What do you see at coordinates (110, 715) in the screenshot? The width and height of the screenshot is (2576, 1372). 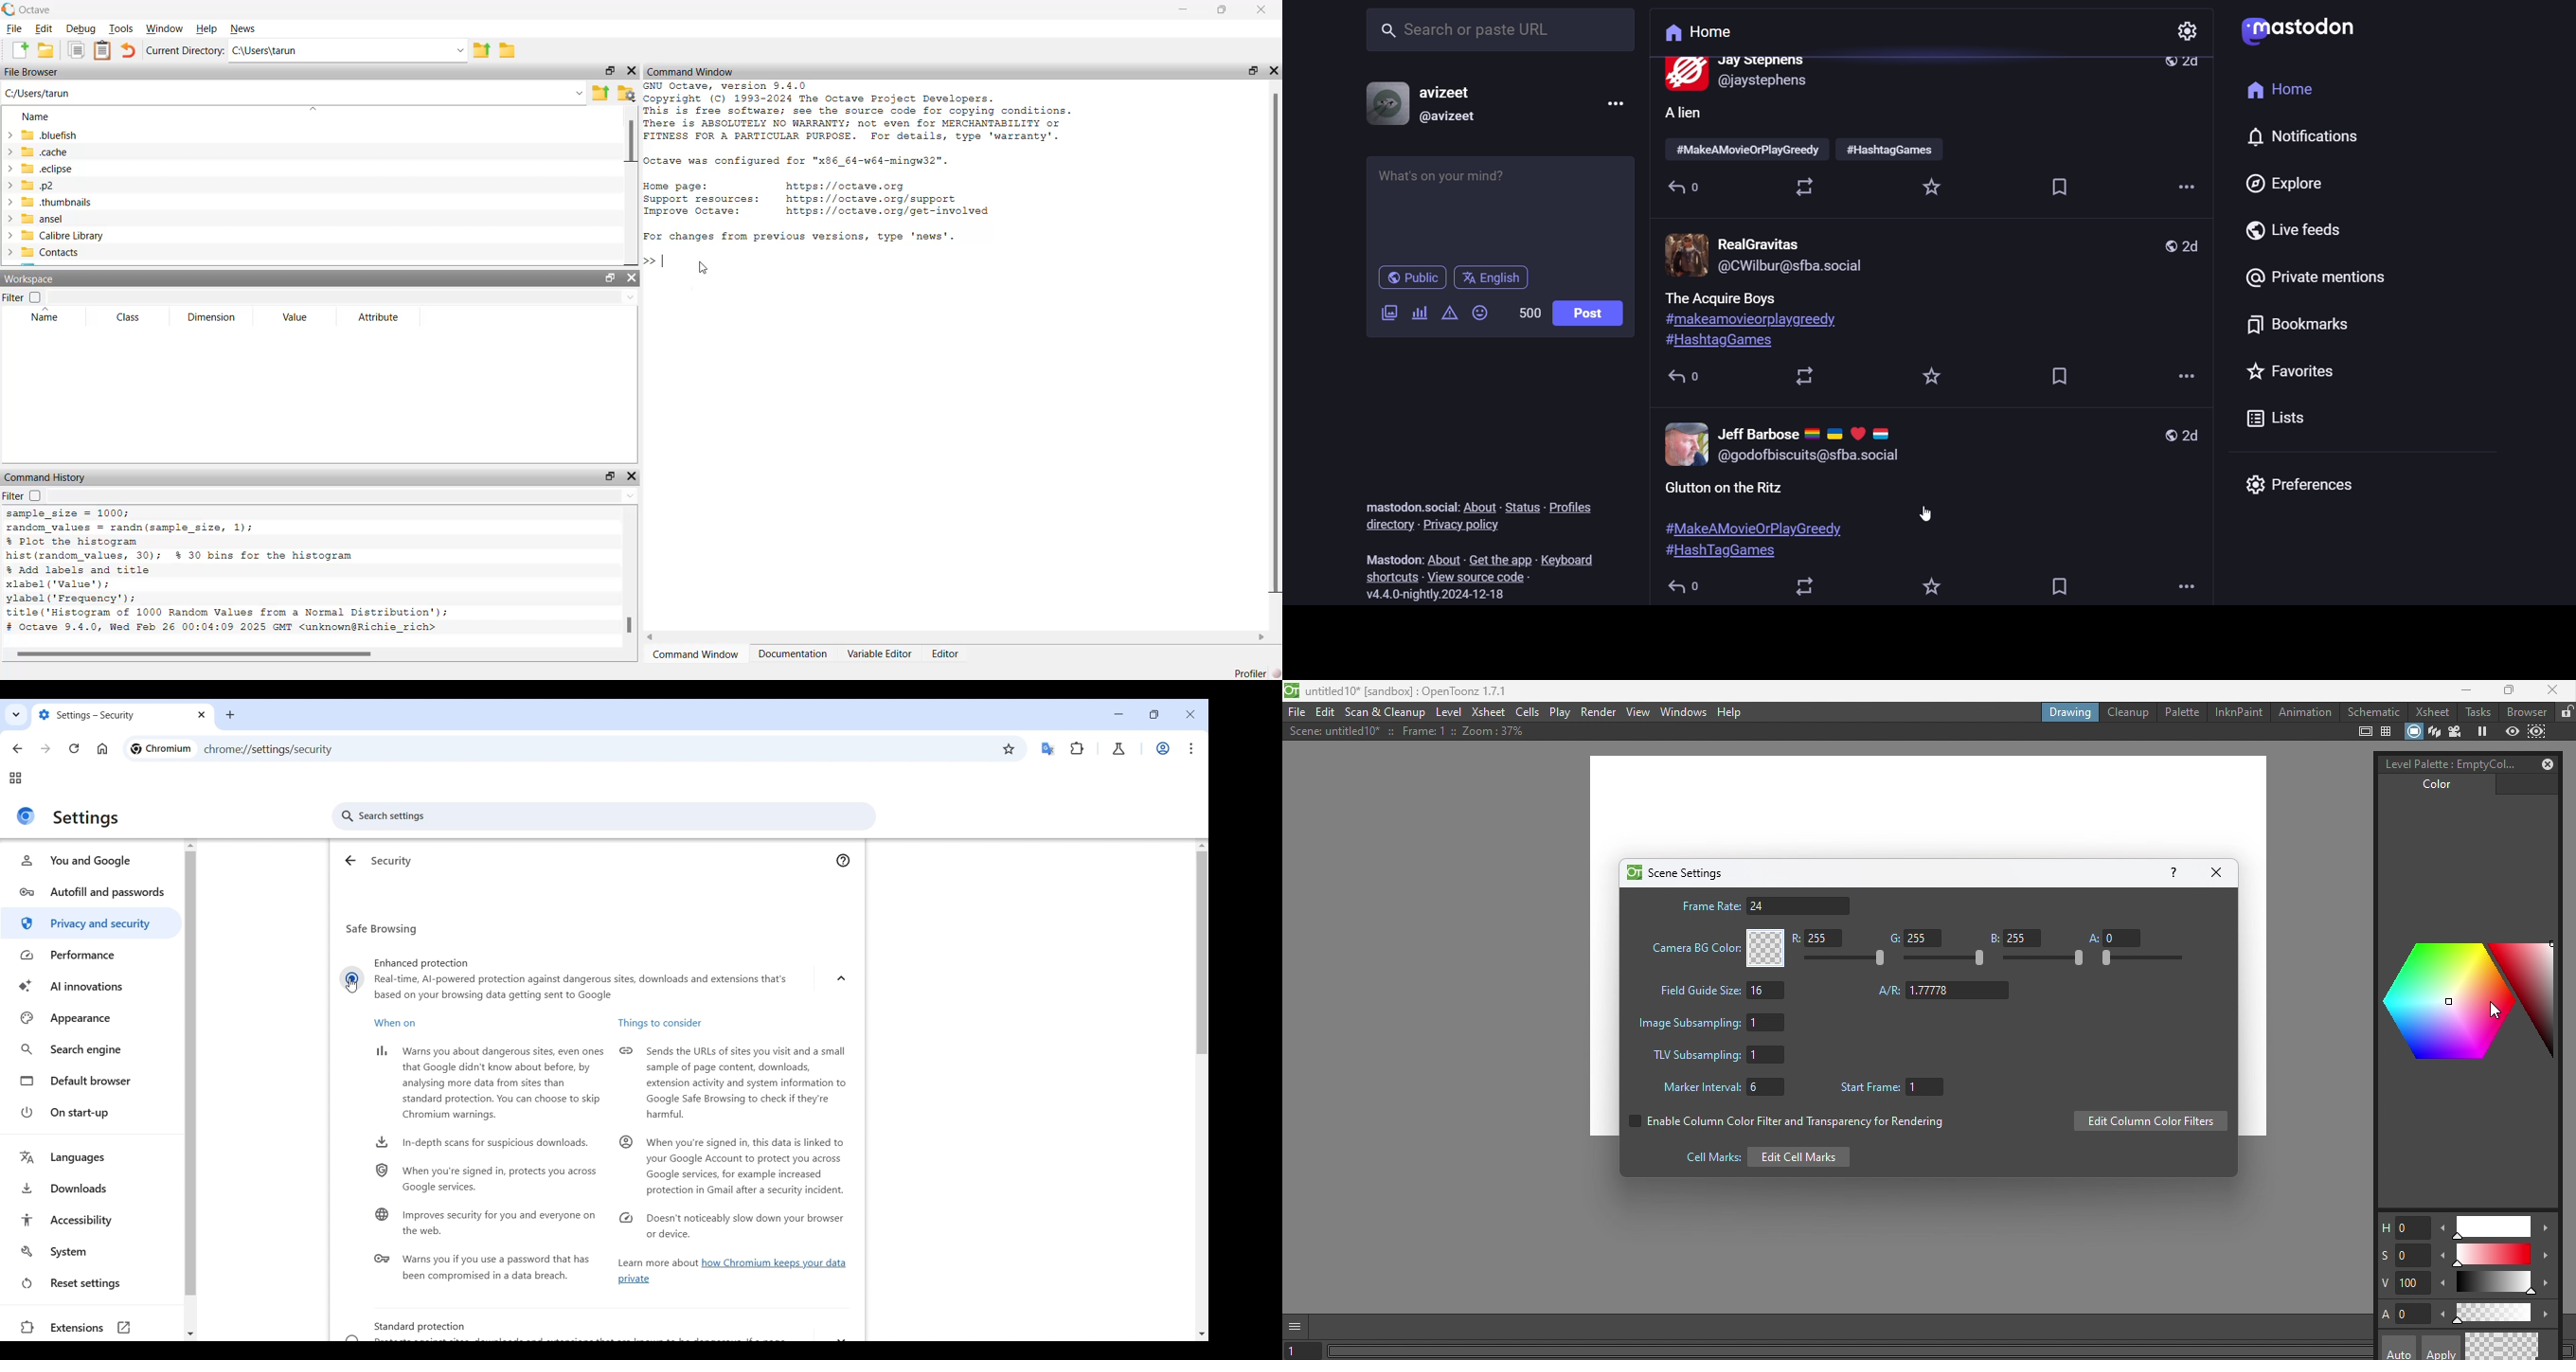 I see `settings- security` at bounding box center [110, 715].